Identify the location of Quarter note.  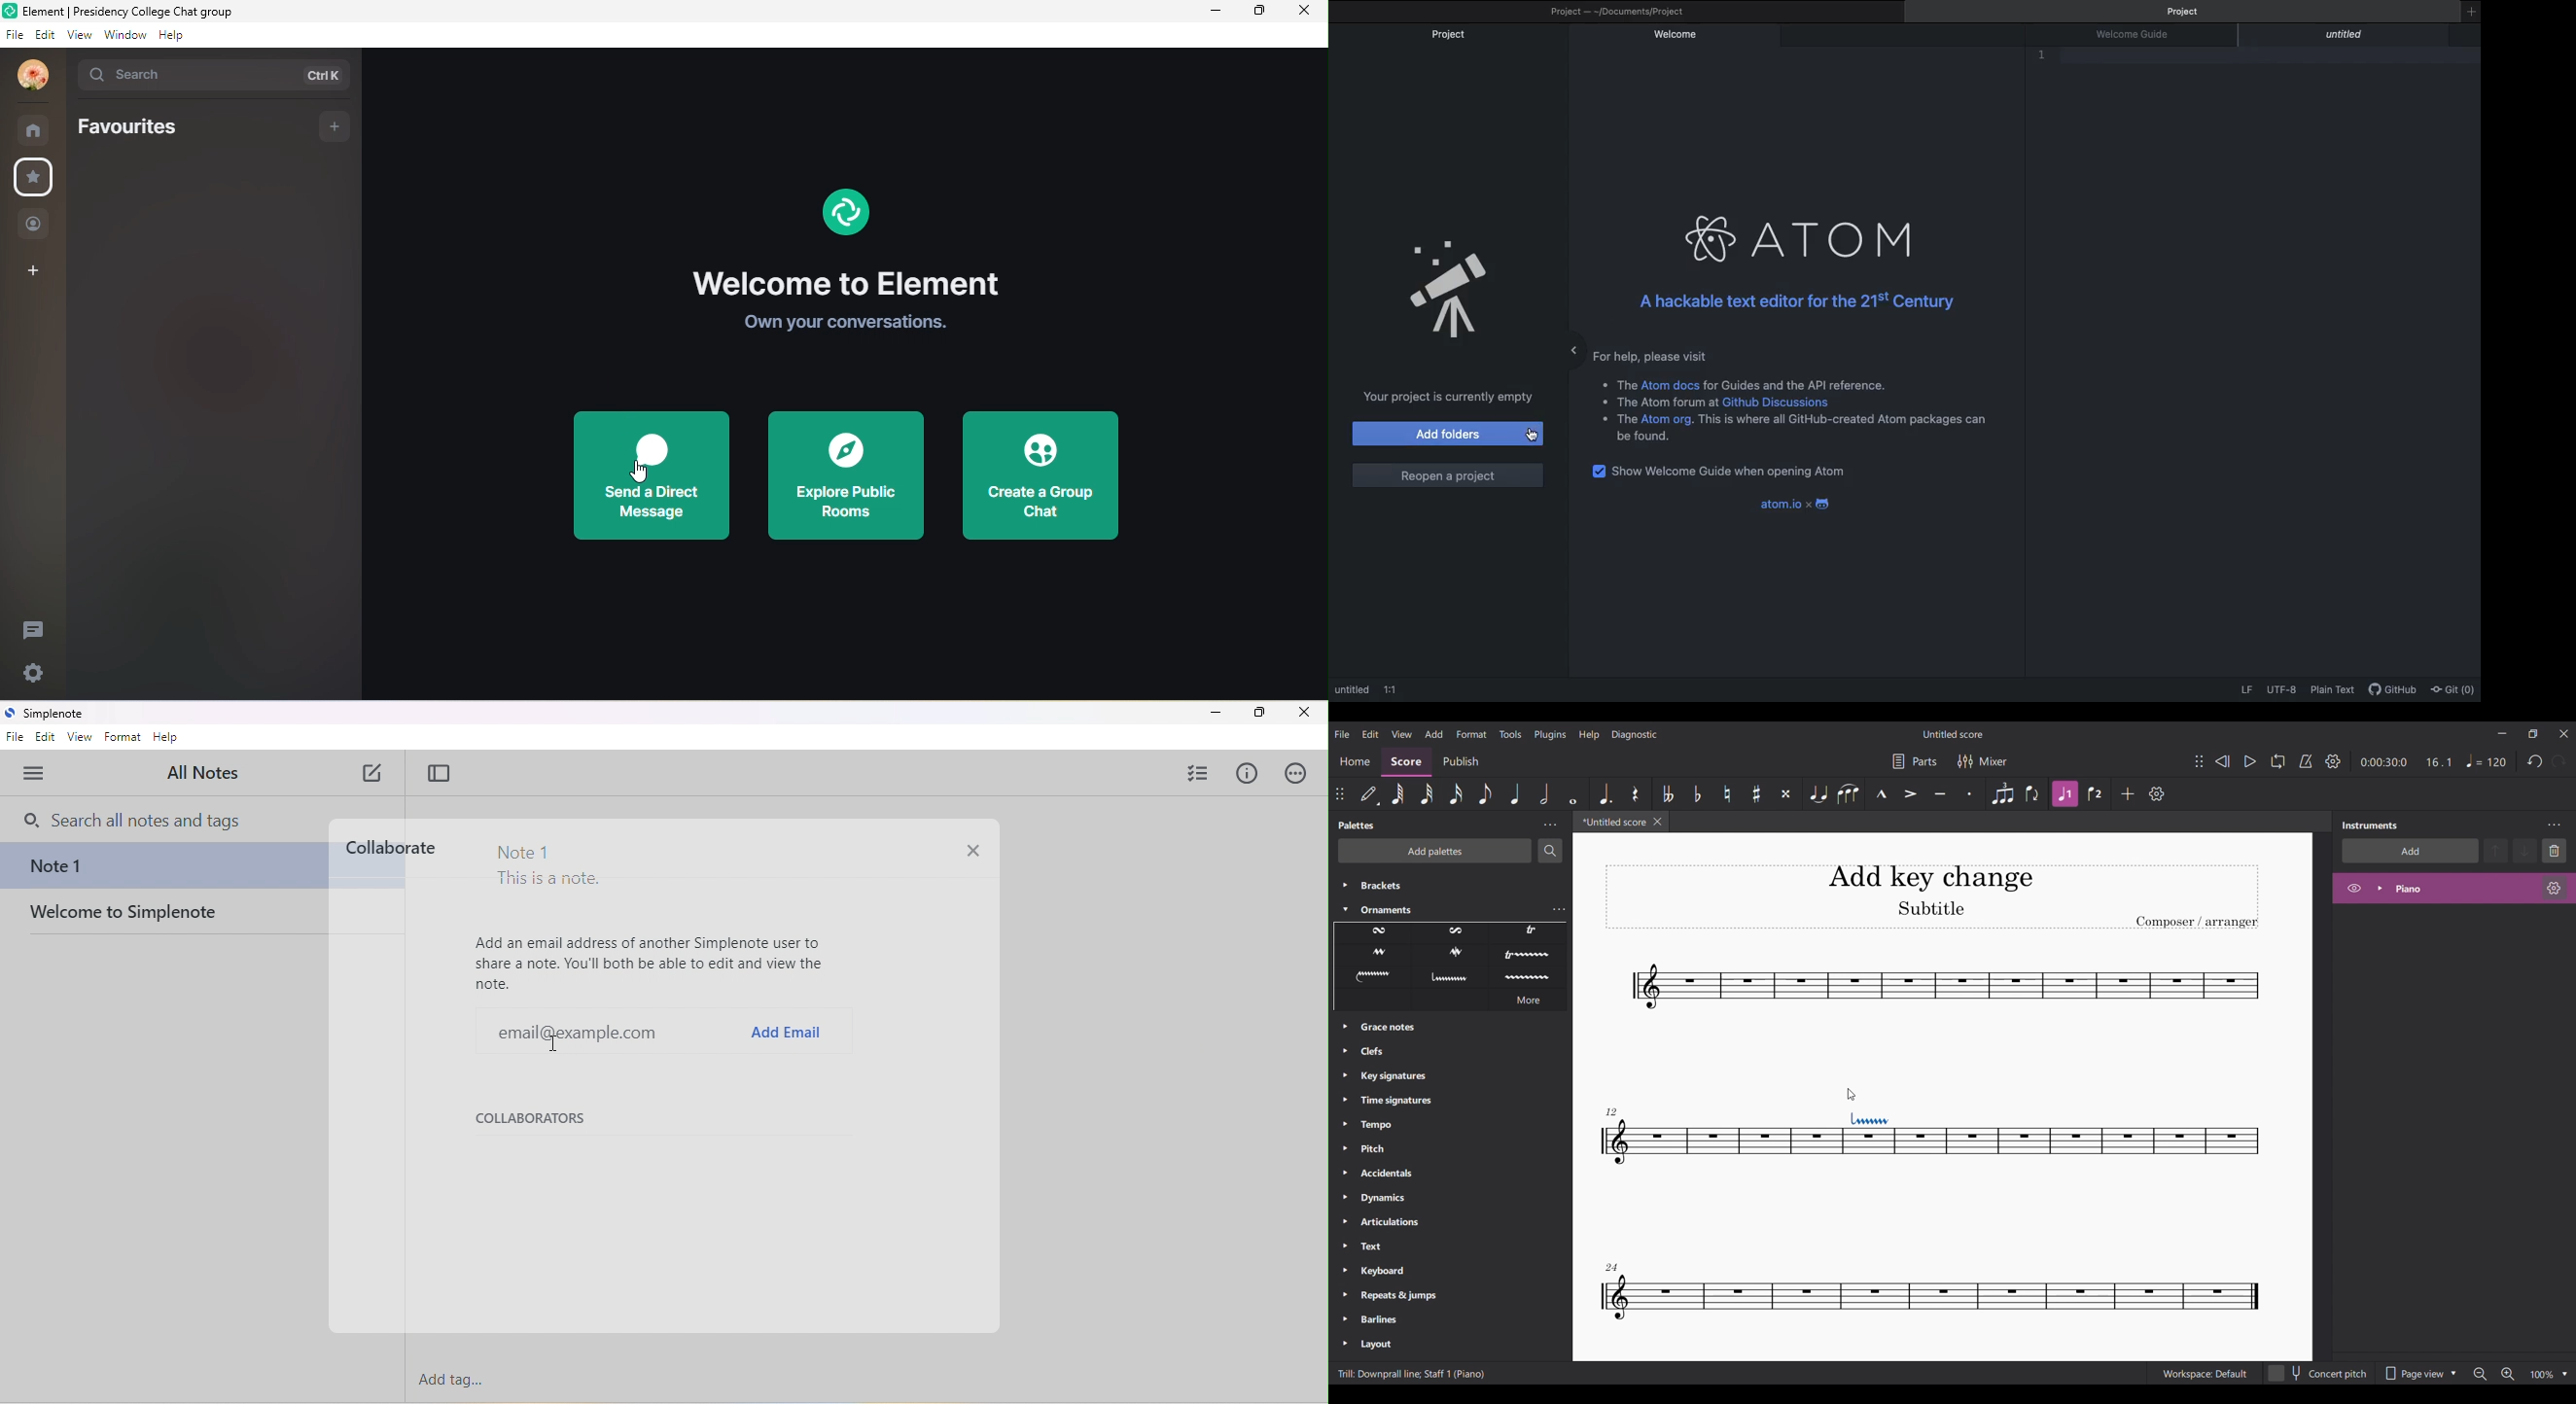
(1516, 793).